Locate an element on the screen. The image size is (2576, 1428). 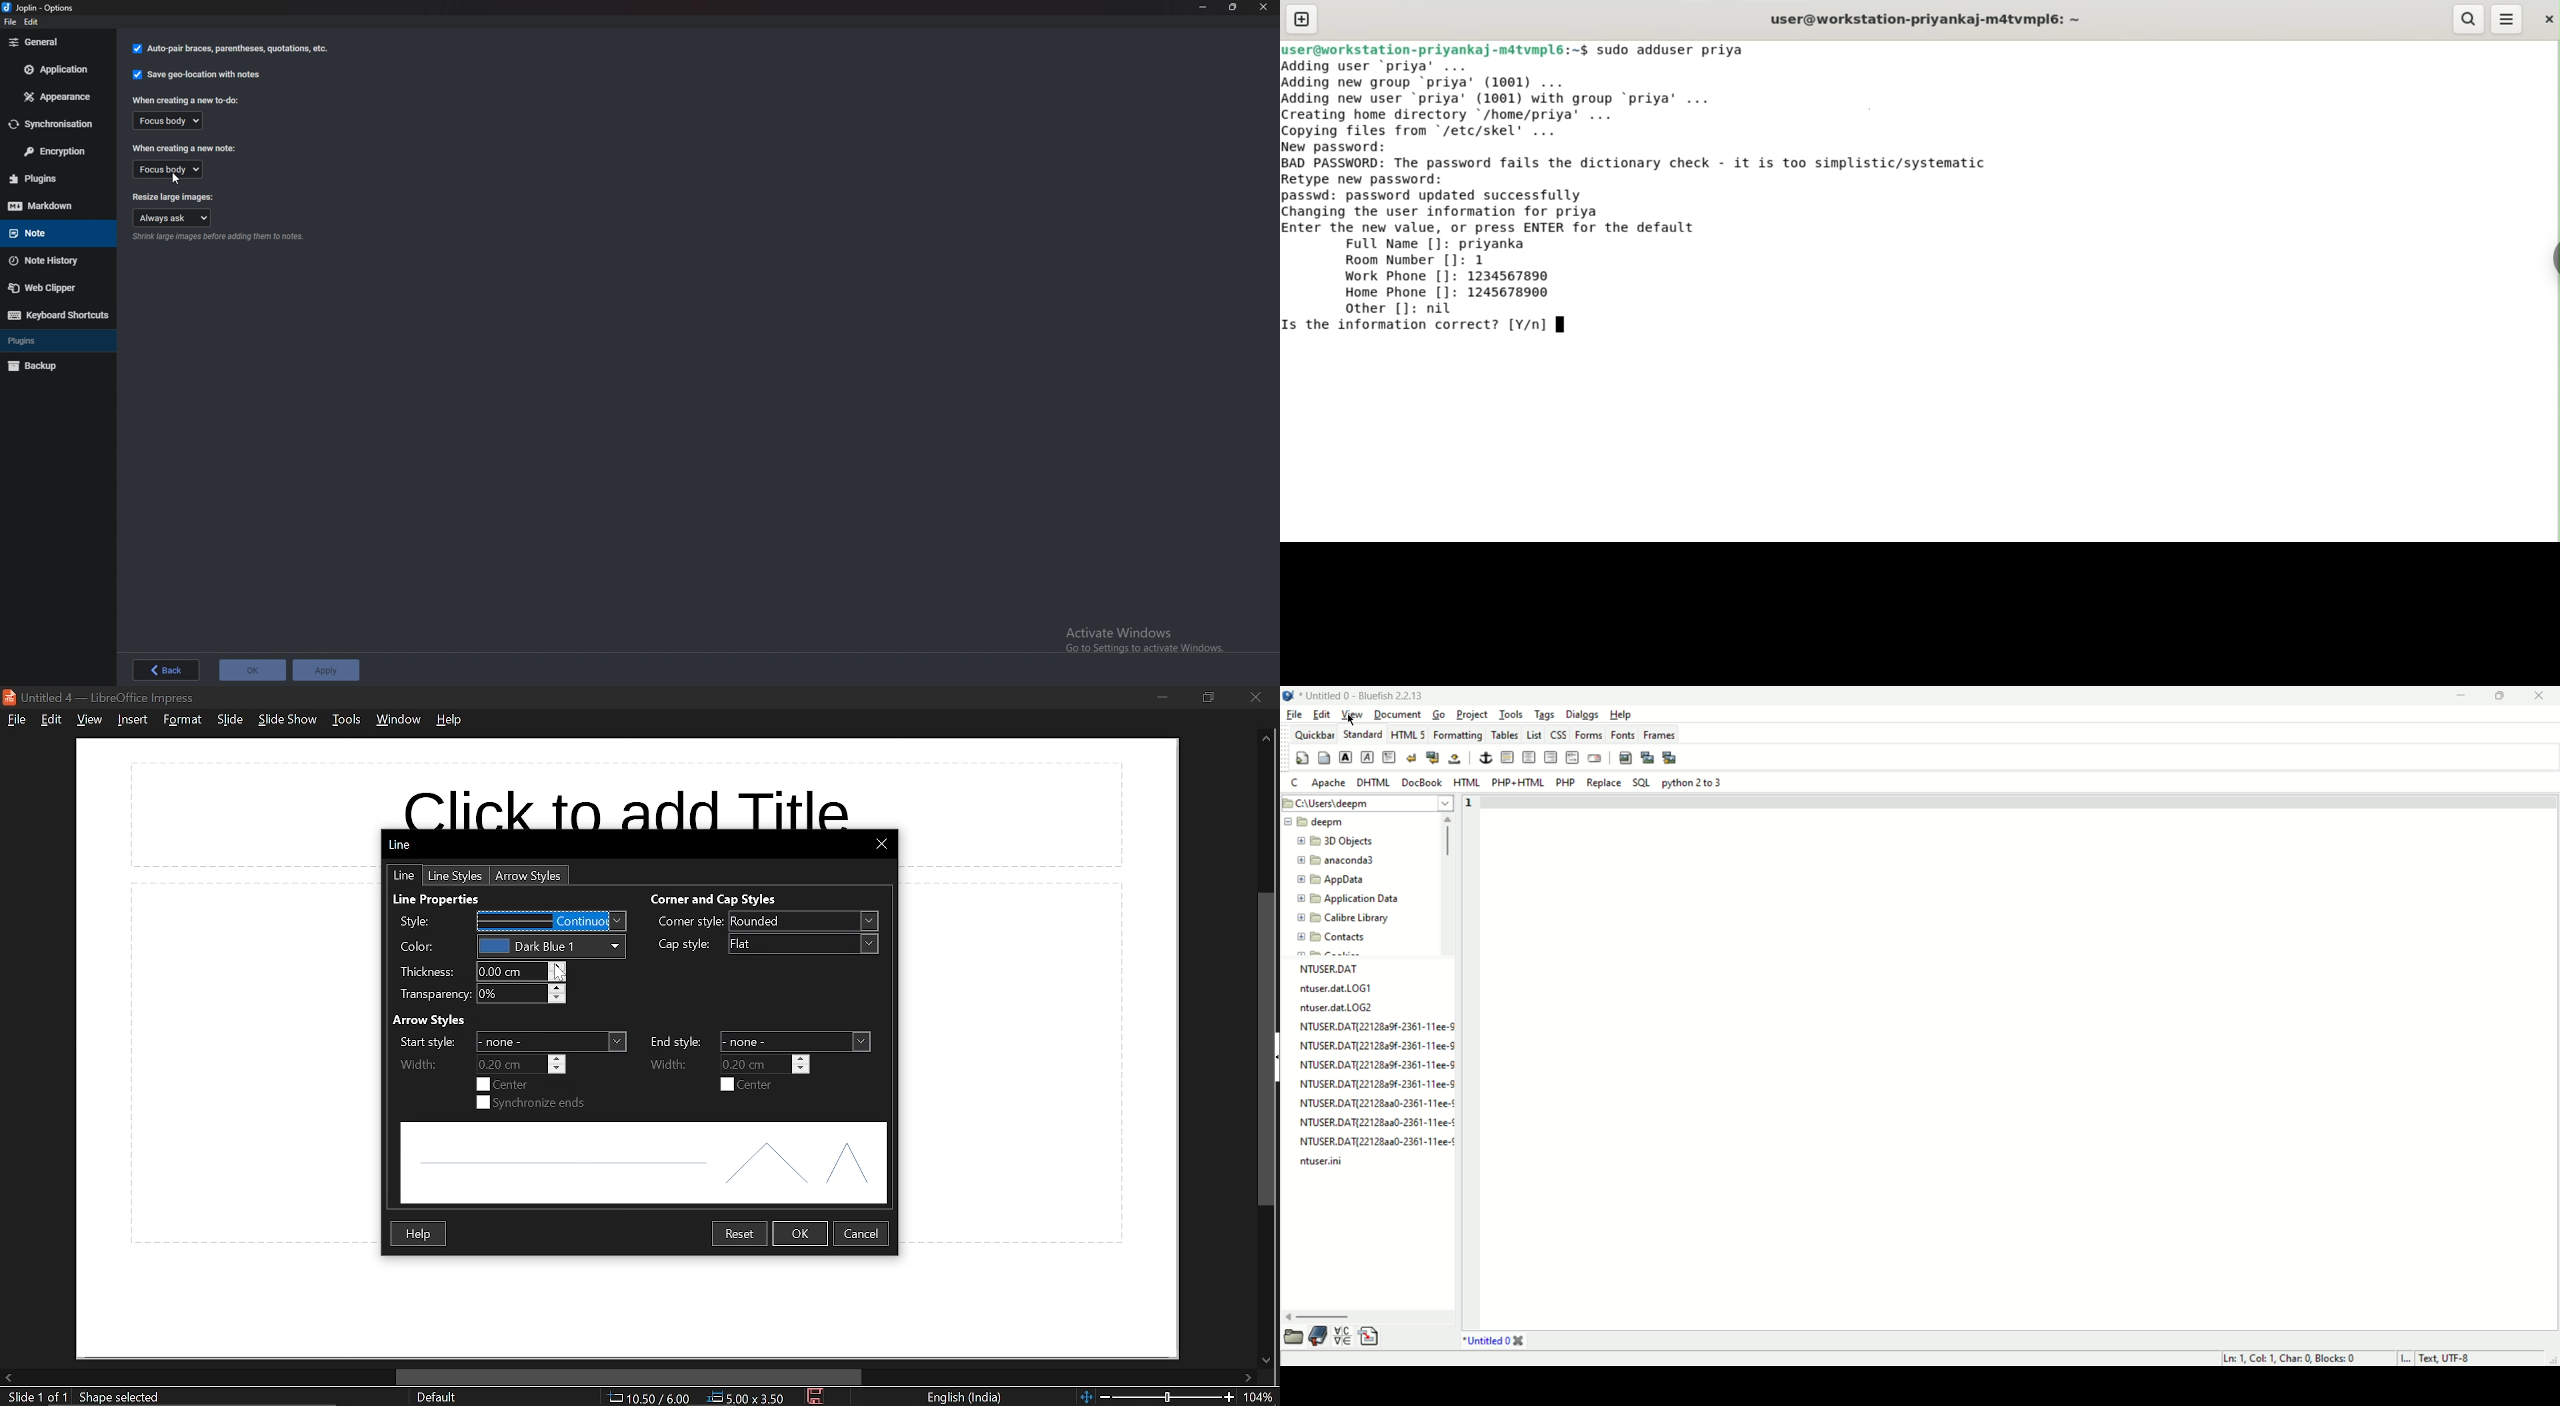
DHTML is located at coordinates (1373, 782).